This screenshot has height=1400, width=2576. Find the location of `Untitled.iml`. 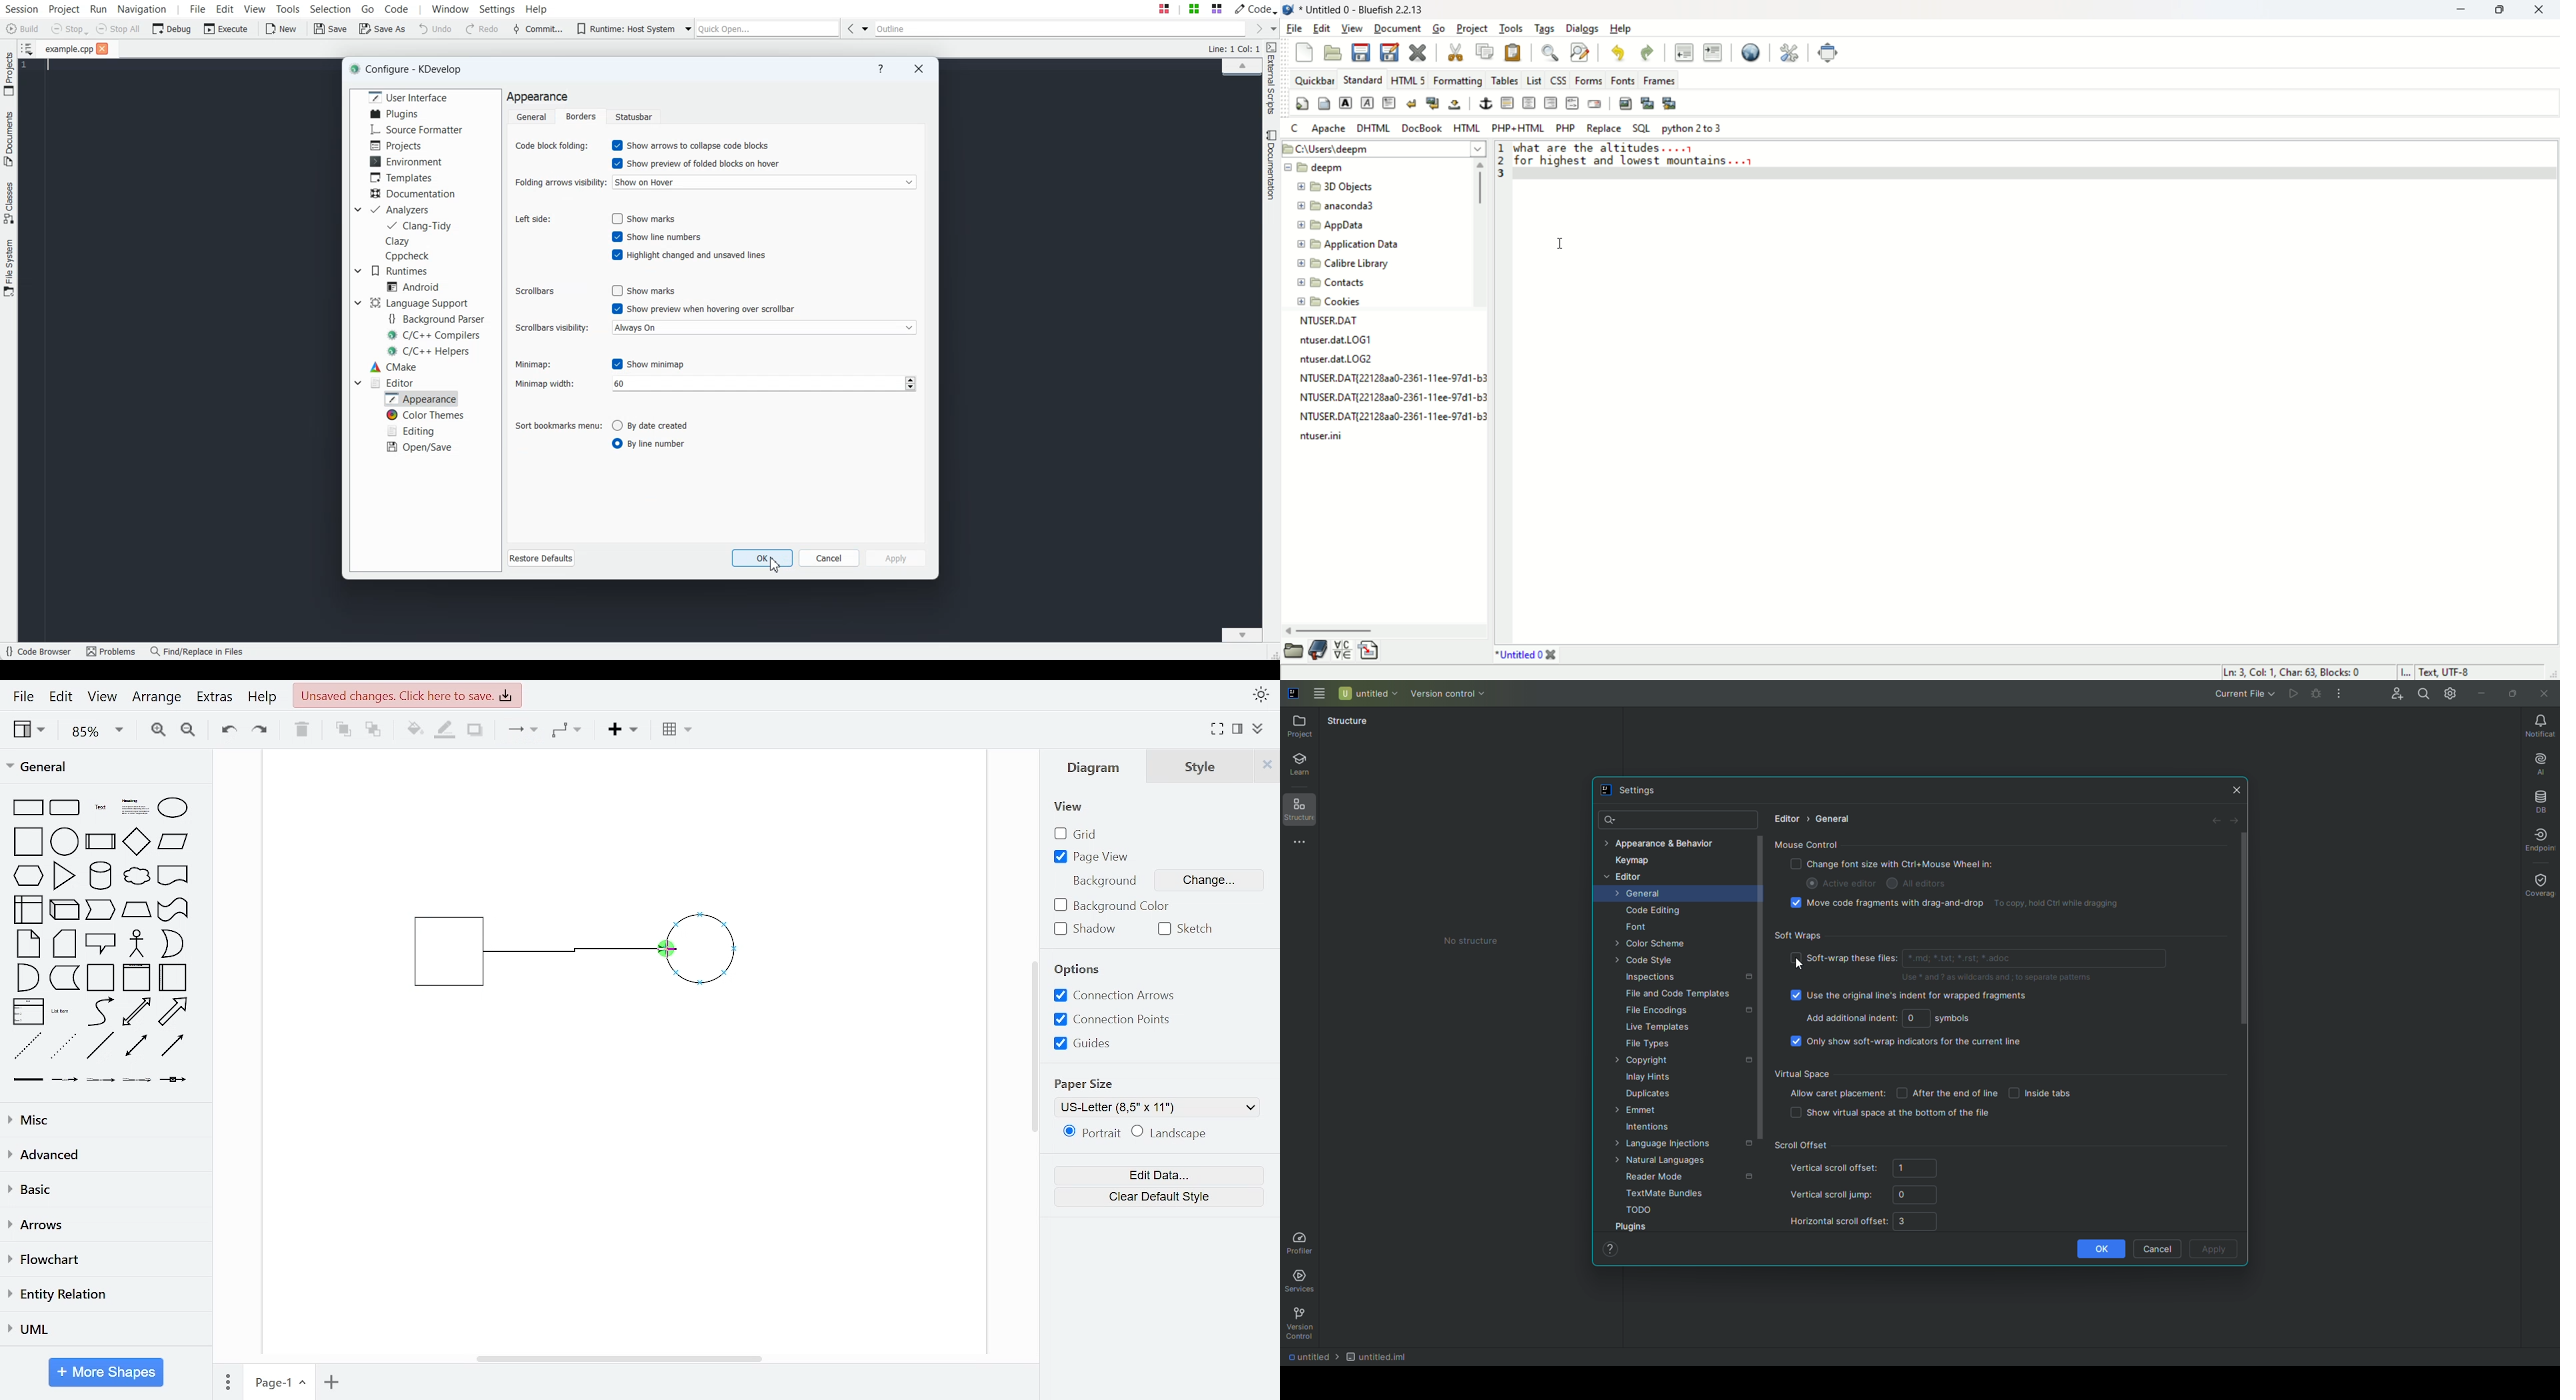

Untitled.iml is located at coordinates (1376, 1355).